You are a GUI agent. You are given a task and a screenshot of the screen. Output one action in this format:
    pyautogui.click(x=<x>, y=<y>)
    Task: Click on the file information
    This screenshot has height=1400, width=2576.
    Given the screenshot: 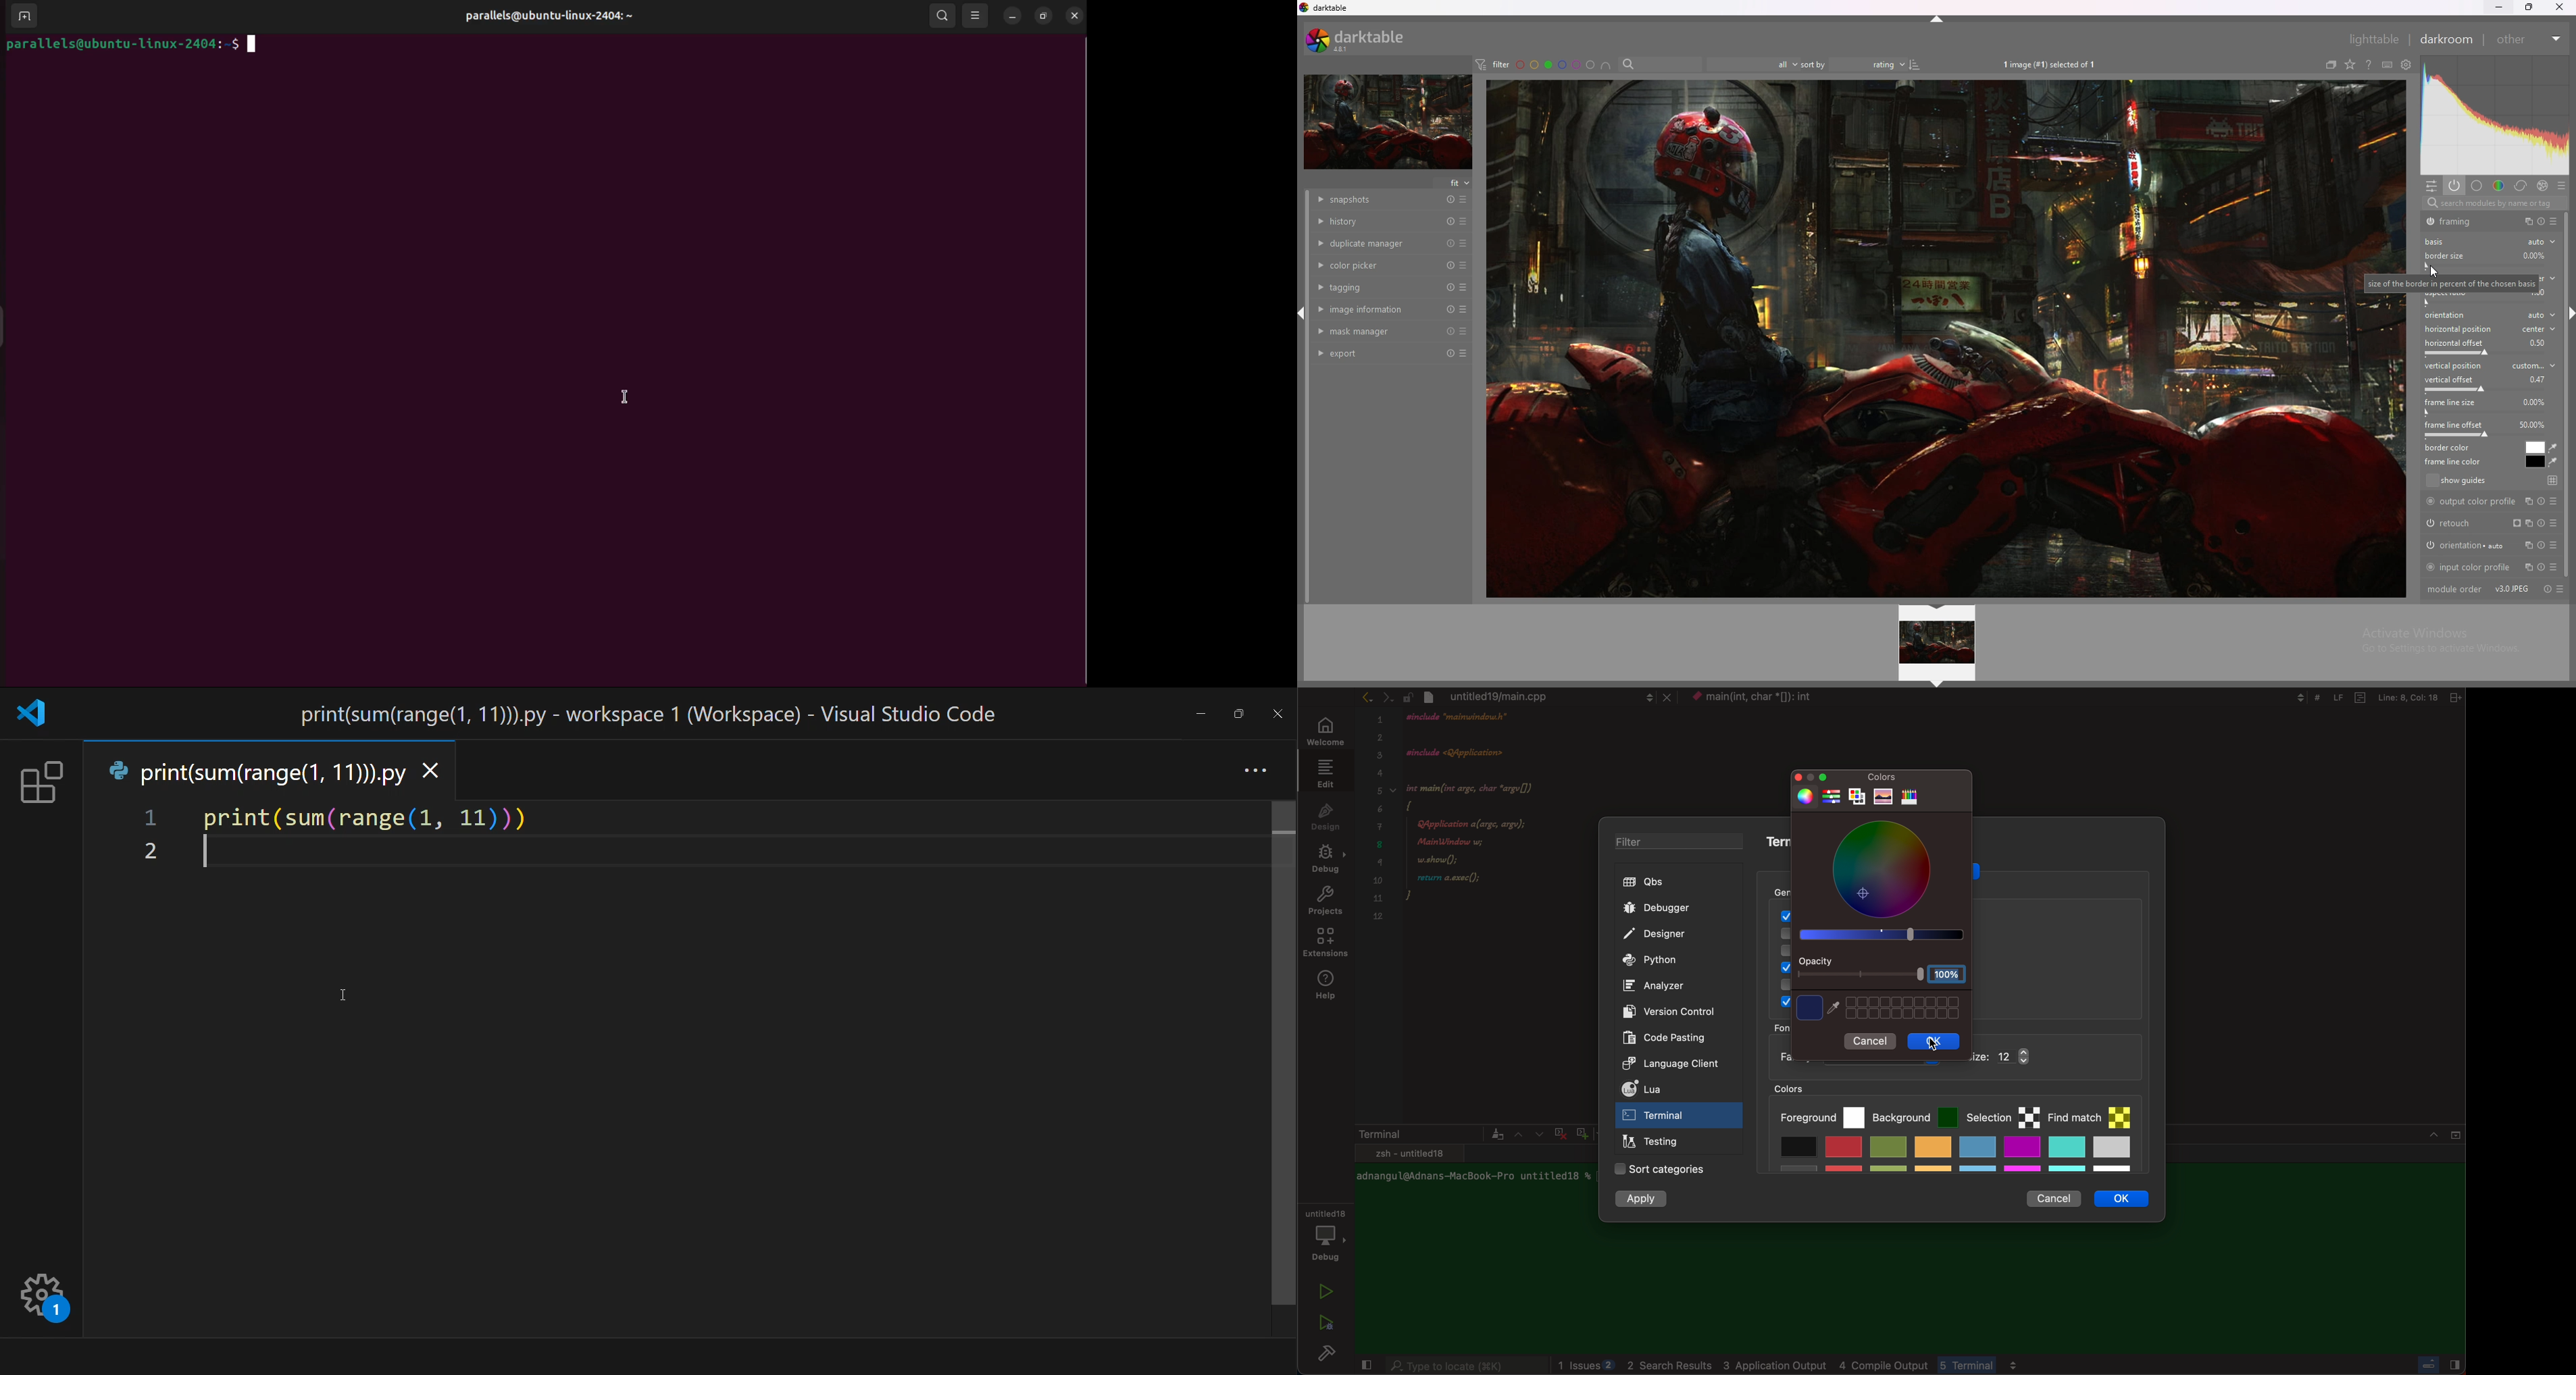 What is the action you would take?
    pyautogui.click(x=2371, y=697)
    